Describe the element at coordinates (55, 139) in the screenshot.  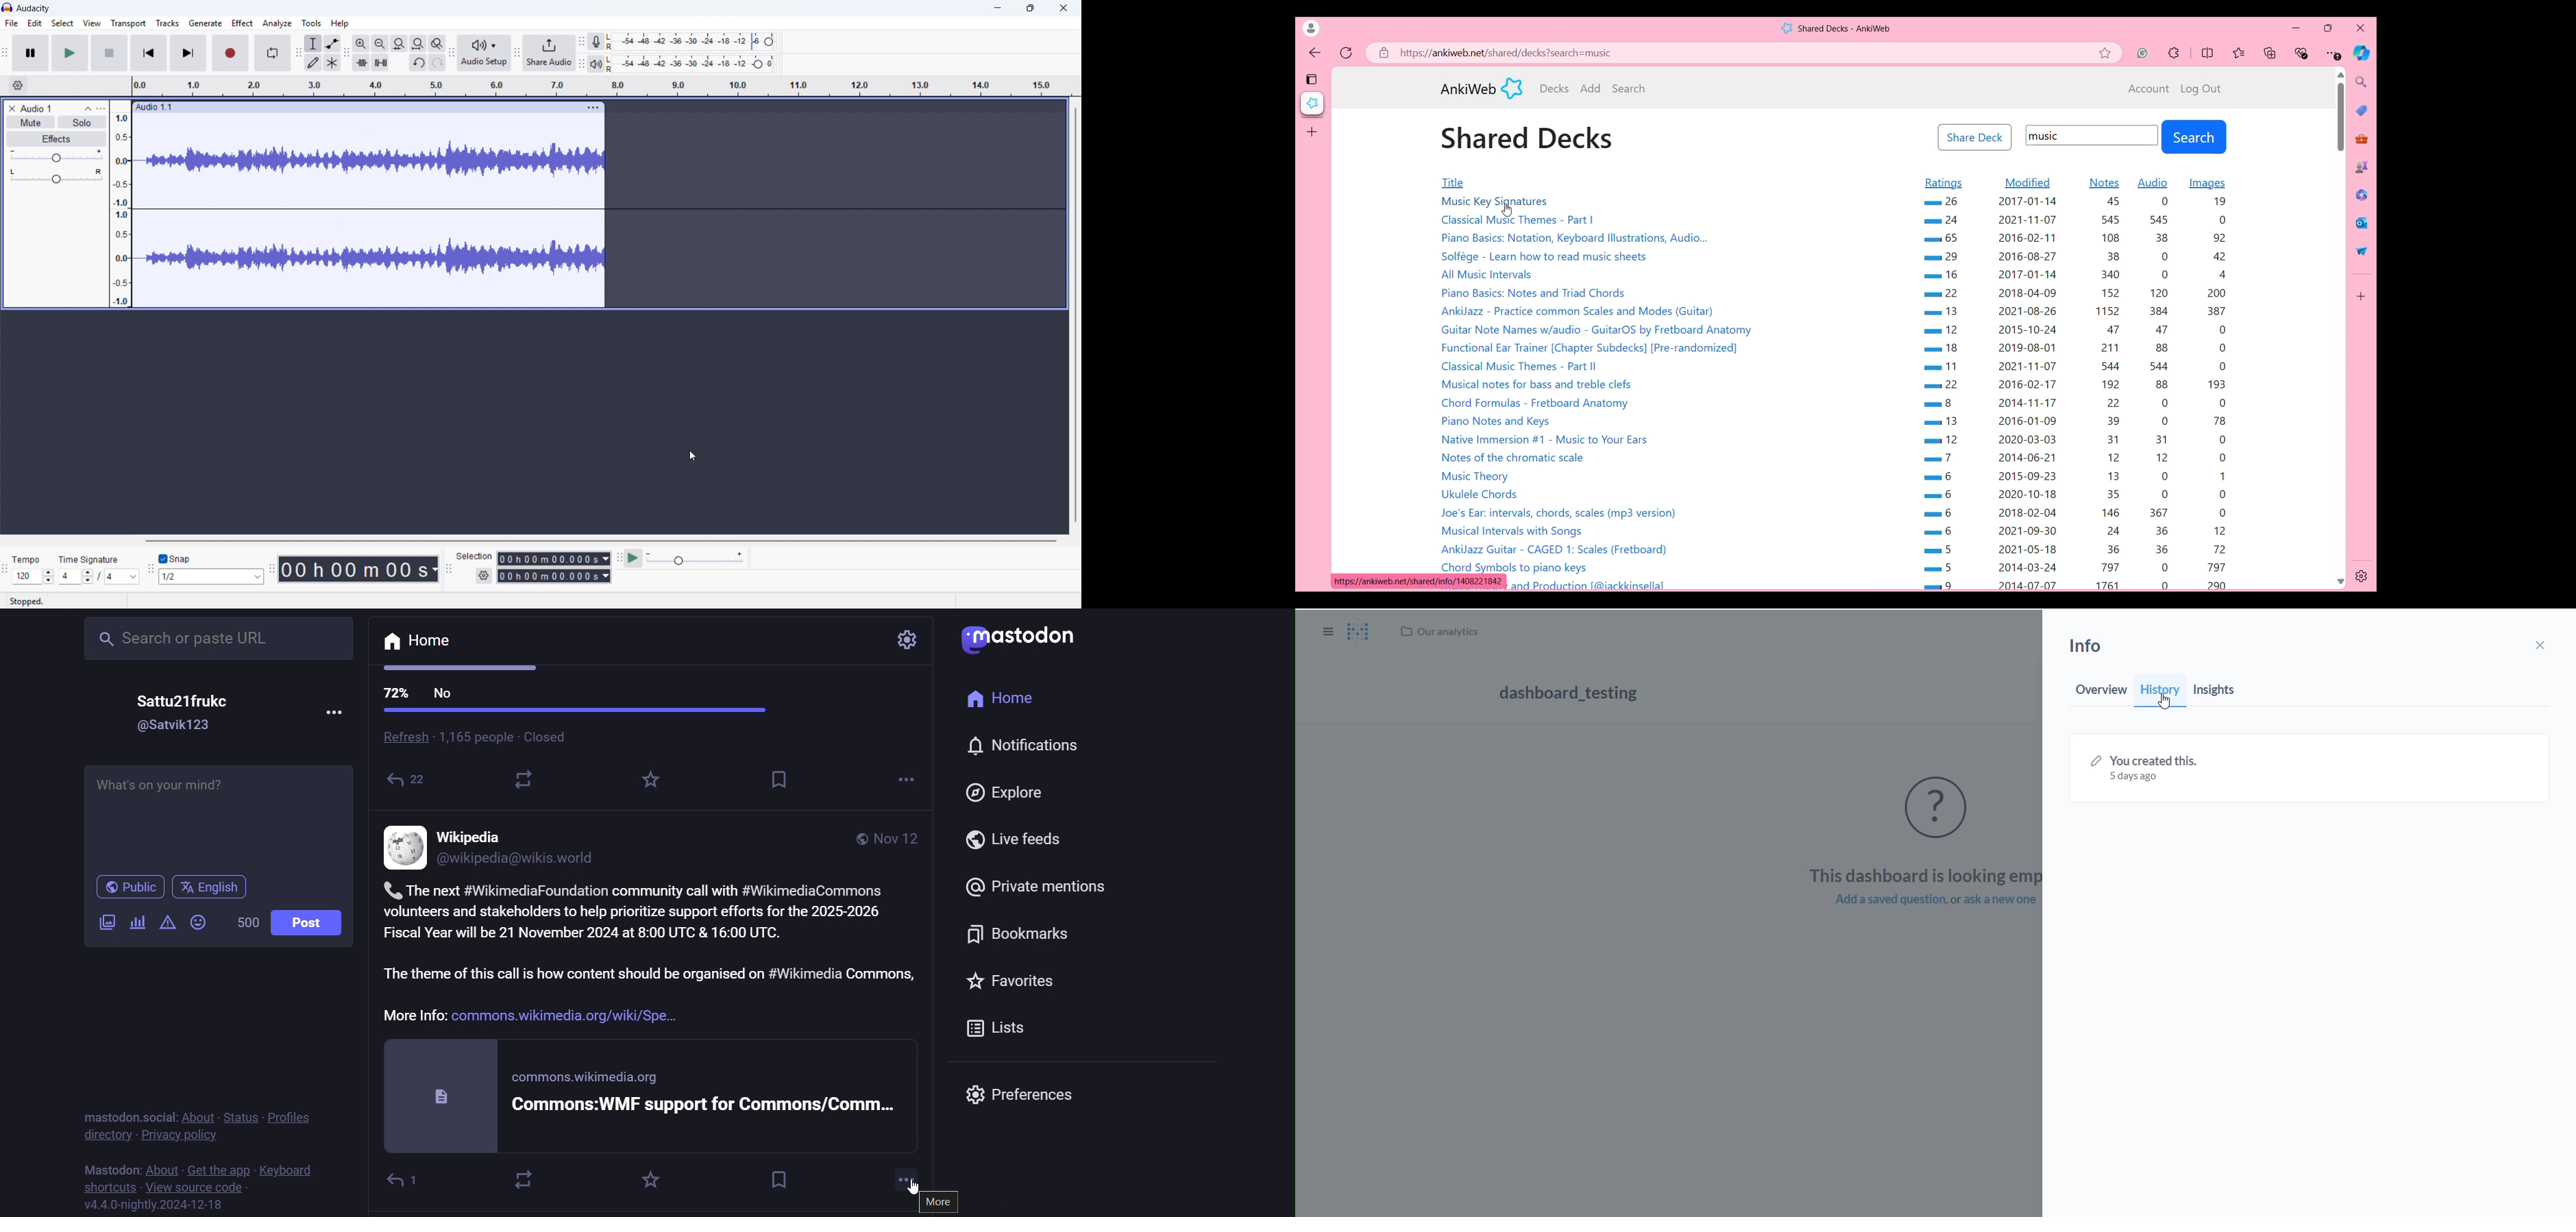
I see `Effects ` at that location.